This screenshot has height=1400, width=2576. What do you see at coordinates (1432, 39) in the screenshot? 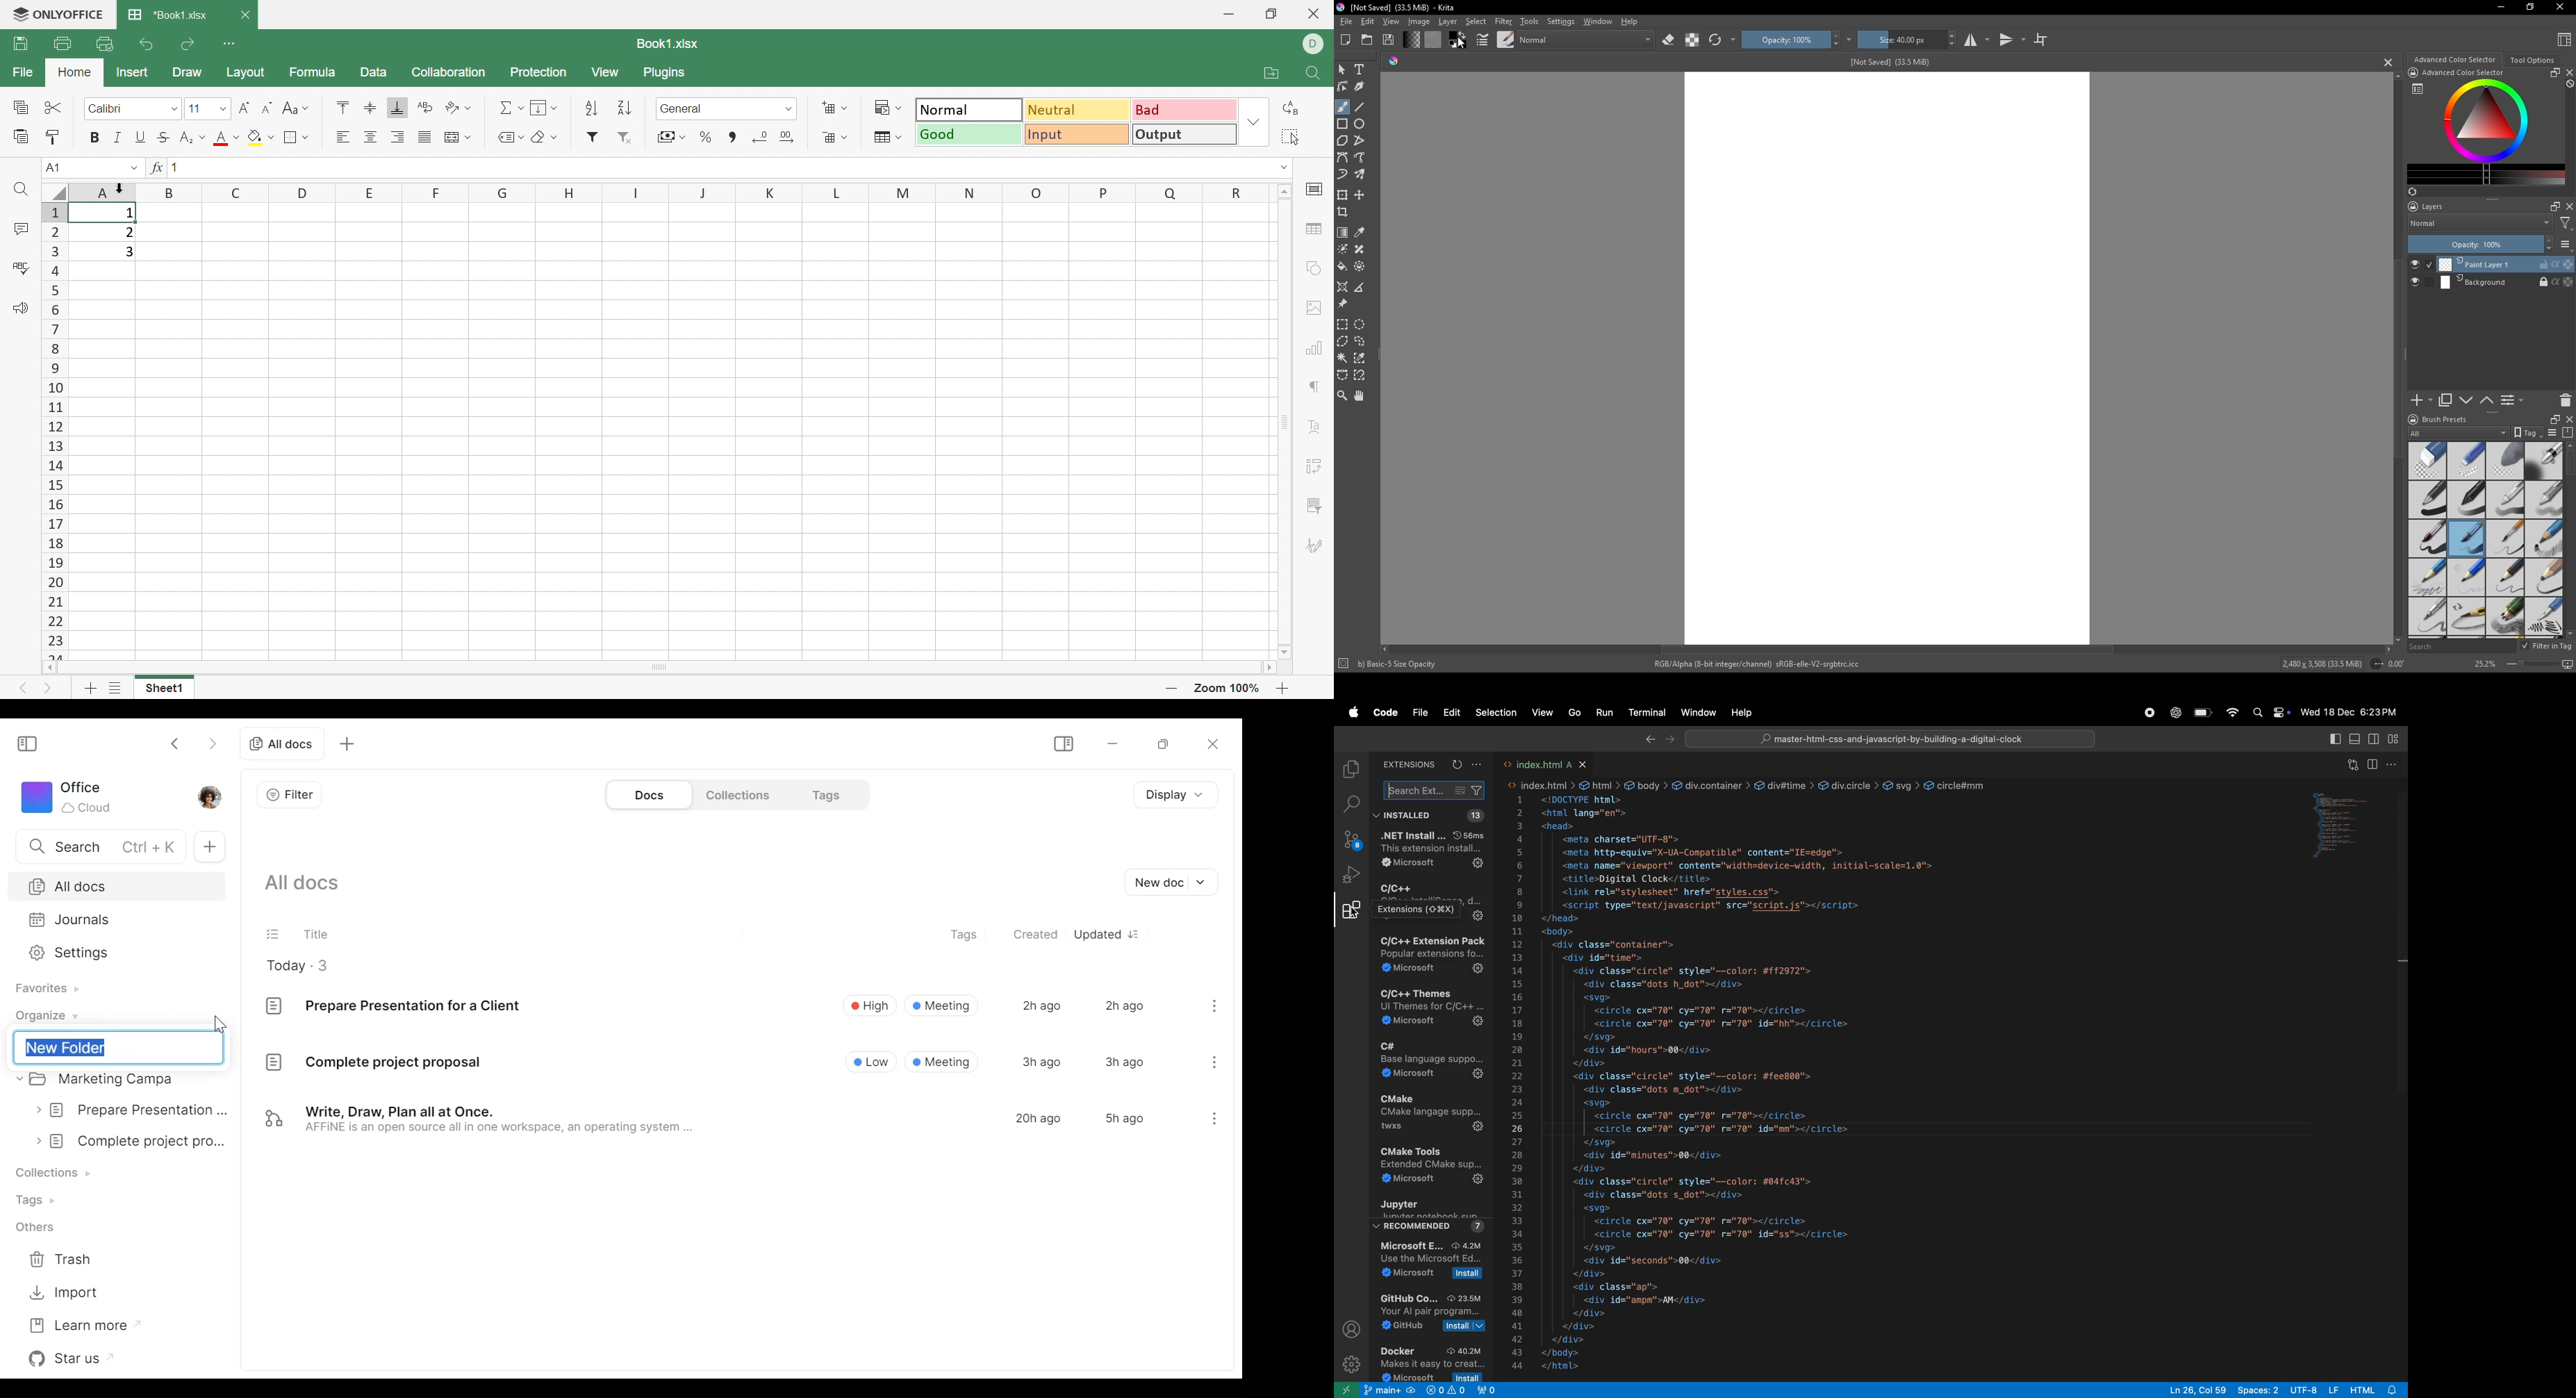
I see `color` at bounding box center [1432, 39].